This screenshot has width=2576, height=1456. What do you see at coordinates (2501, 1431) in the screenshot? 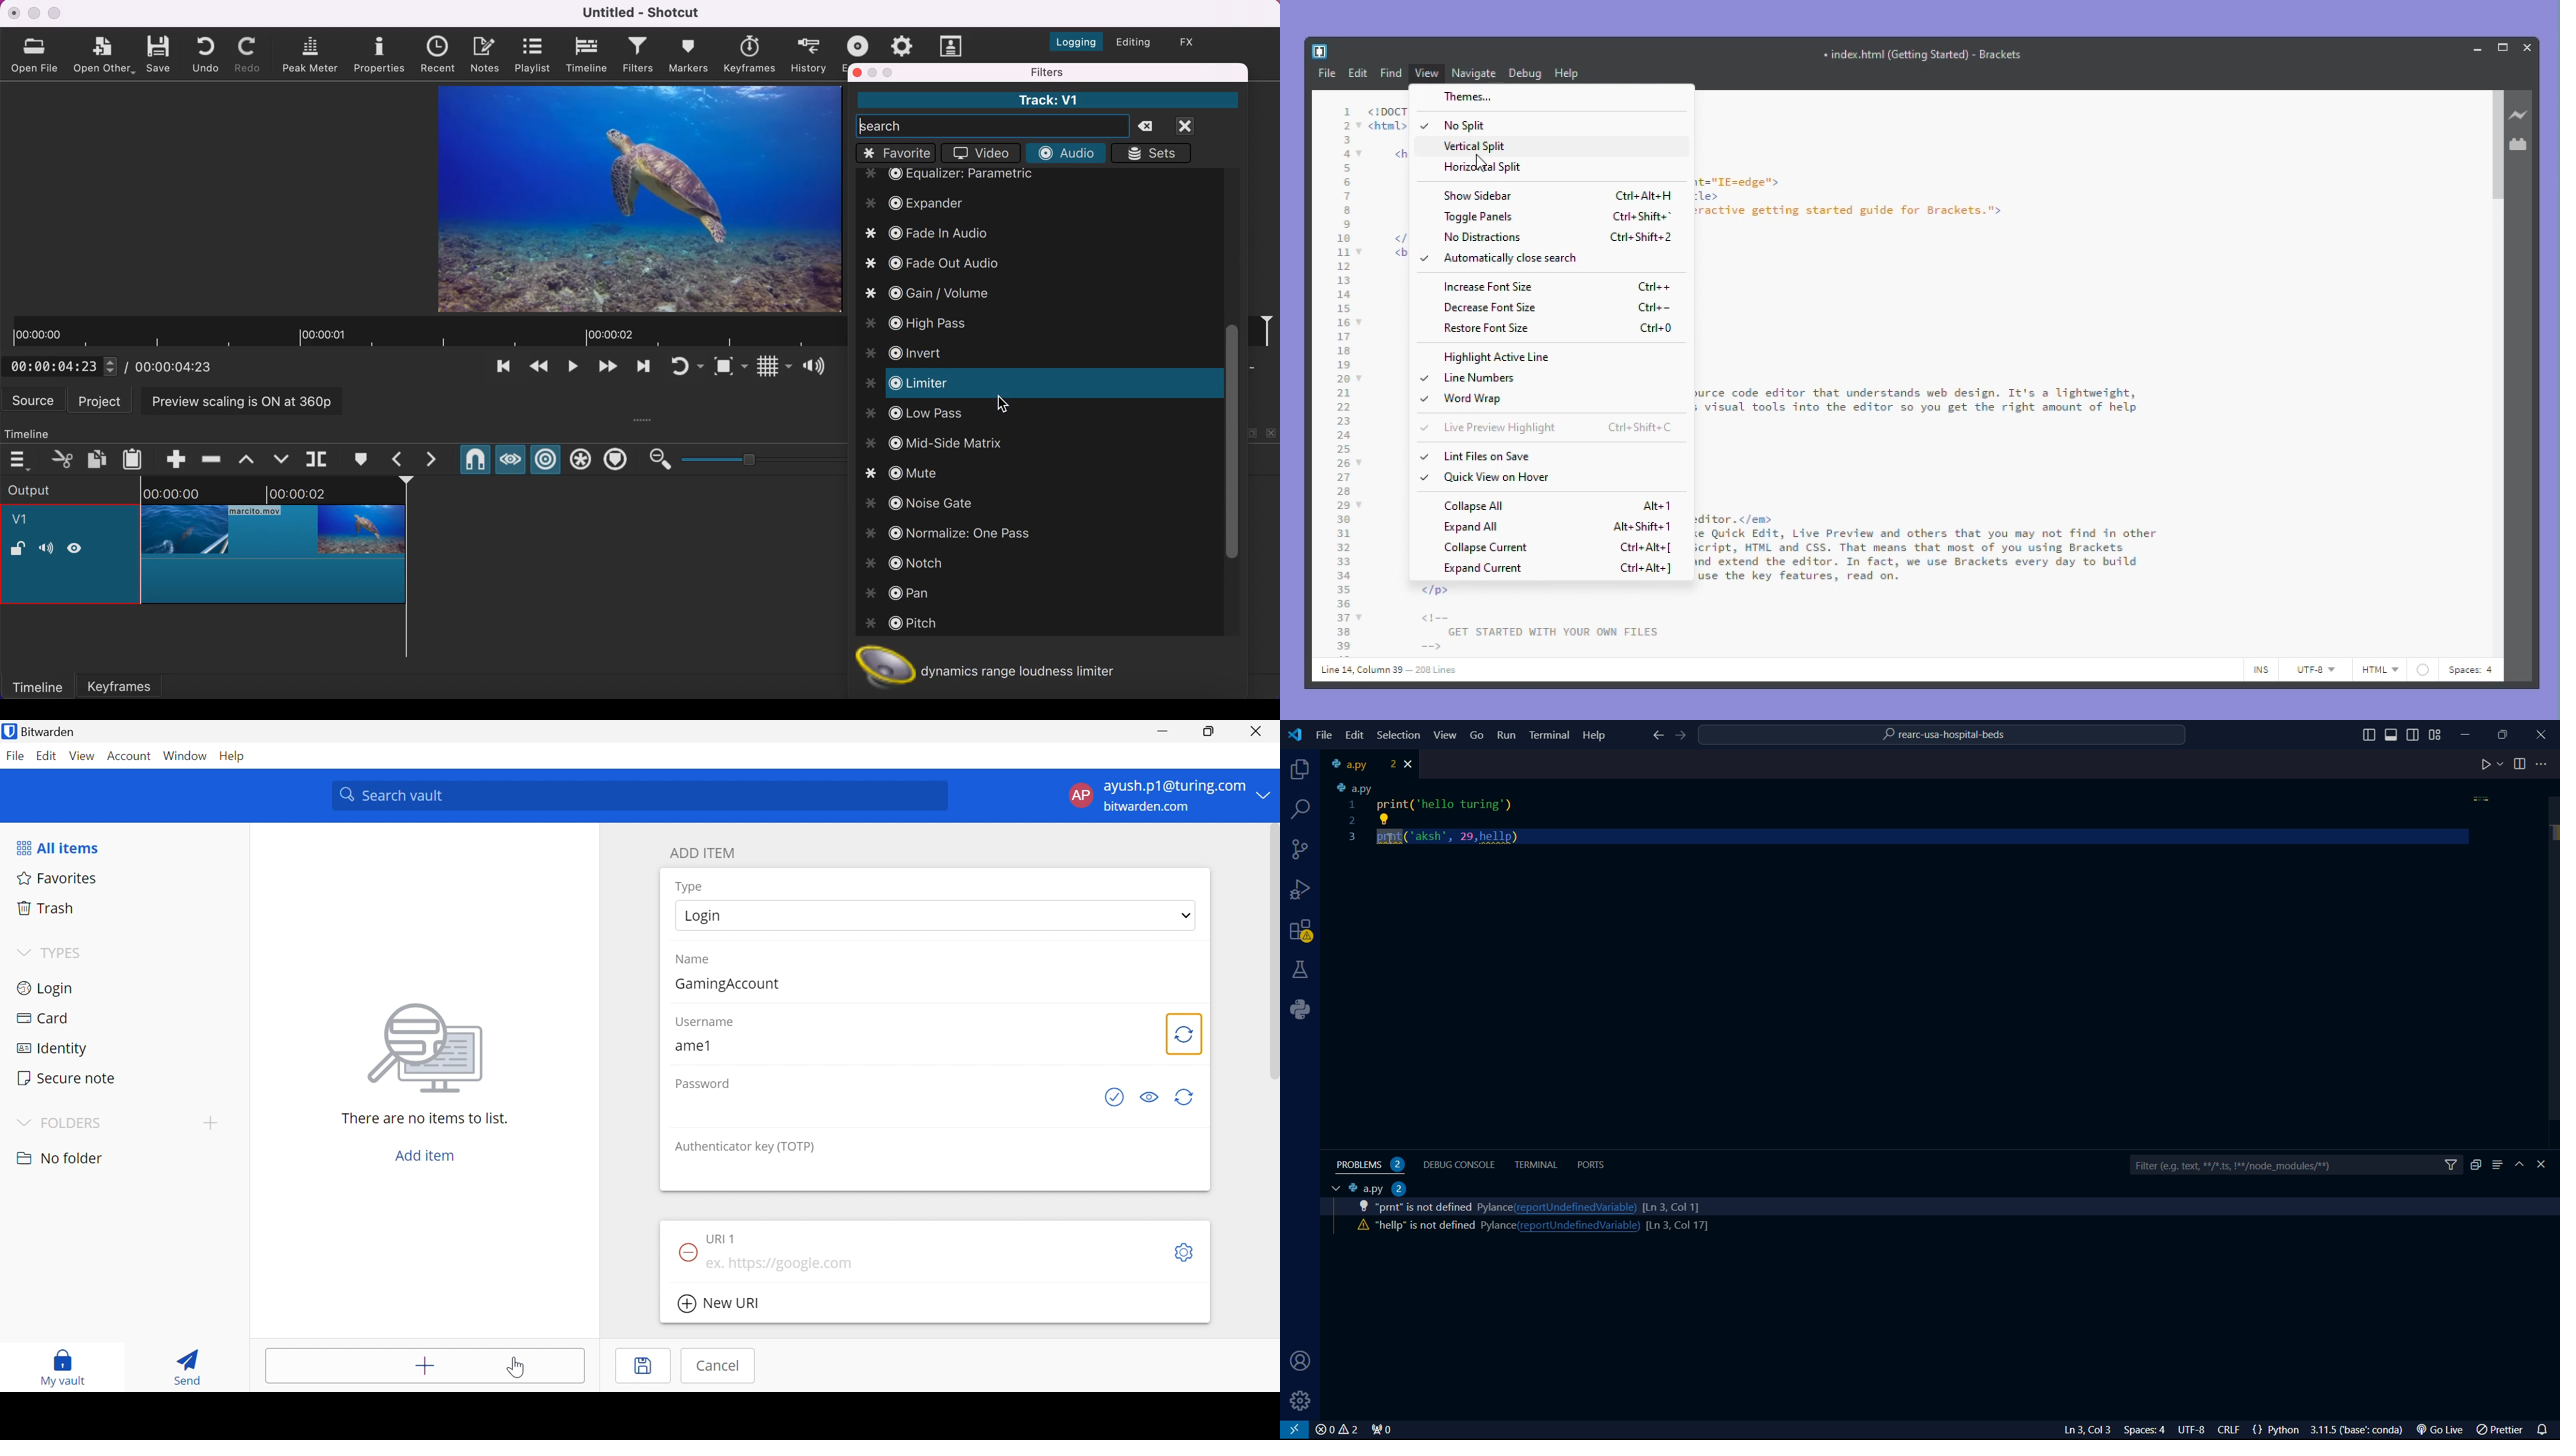
I see `prettier` at bounding box center [2501, 1431].